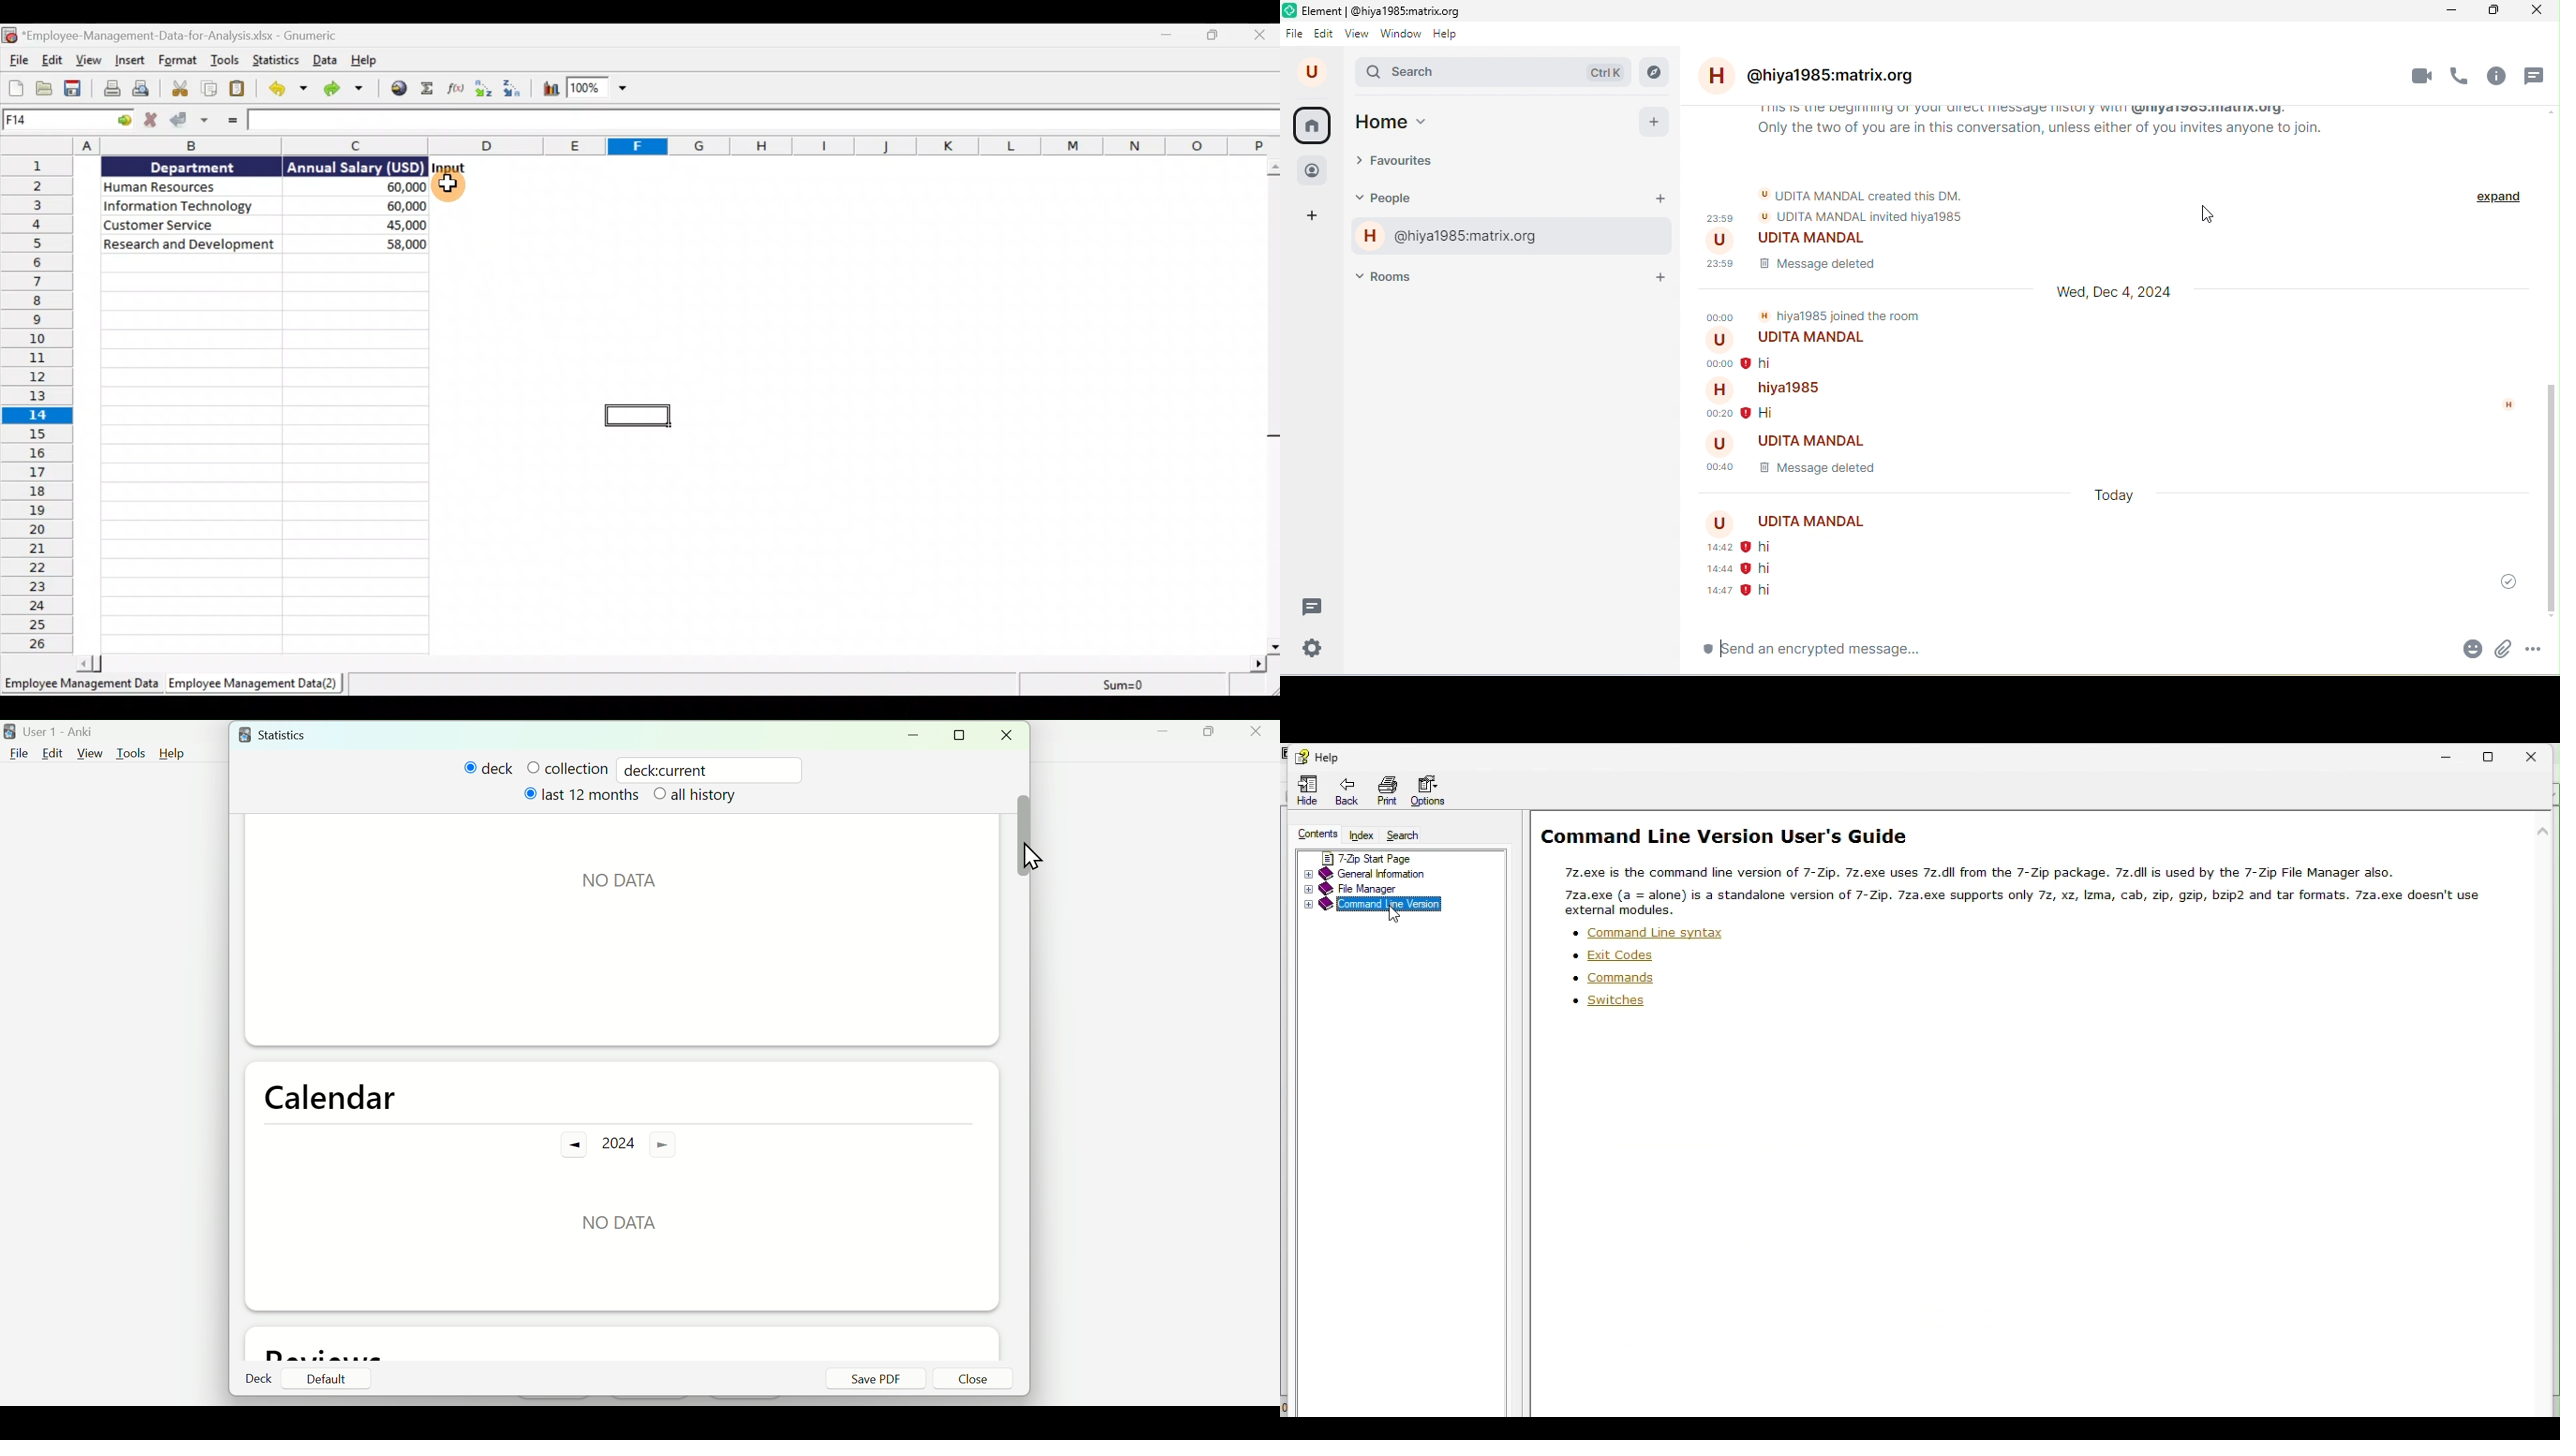 The width and height of the screenshot is (2576, 1456). What do you see at coordinates (1840, 312) in the screenshot?
I see `hiya1985 joined the room` at bounding box center [1840, 312].